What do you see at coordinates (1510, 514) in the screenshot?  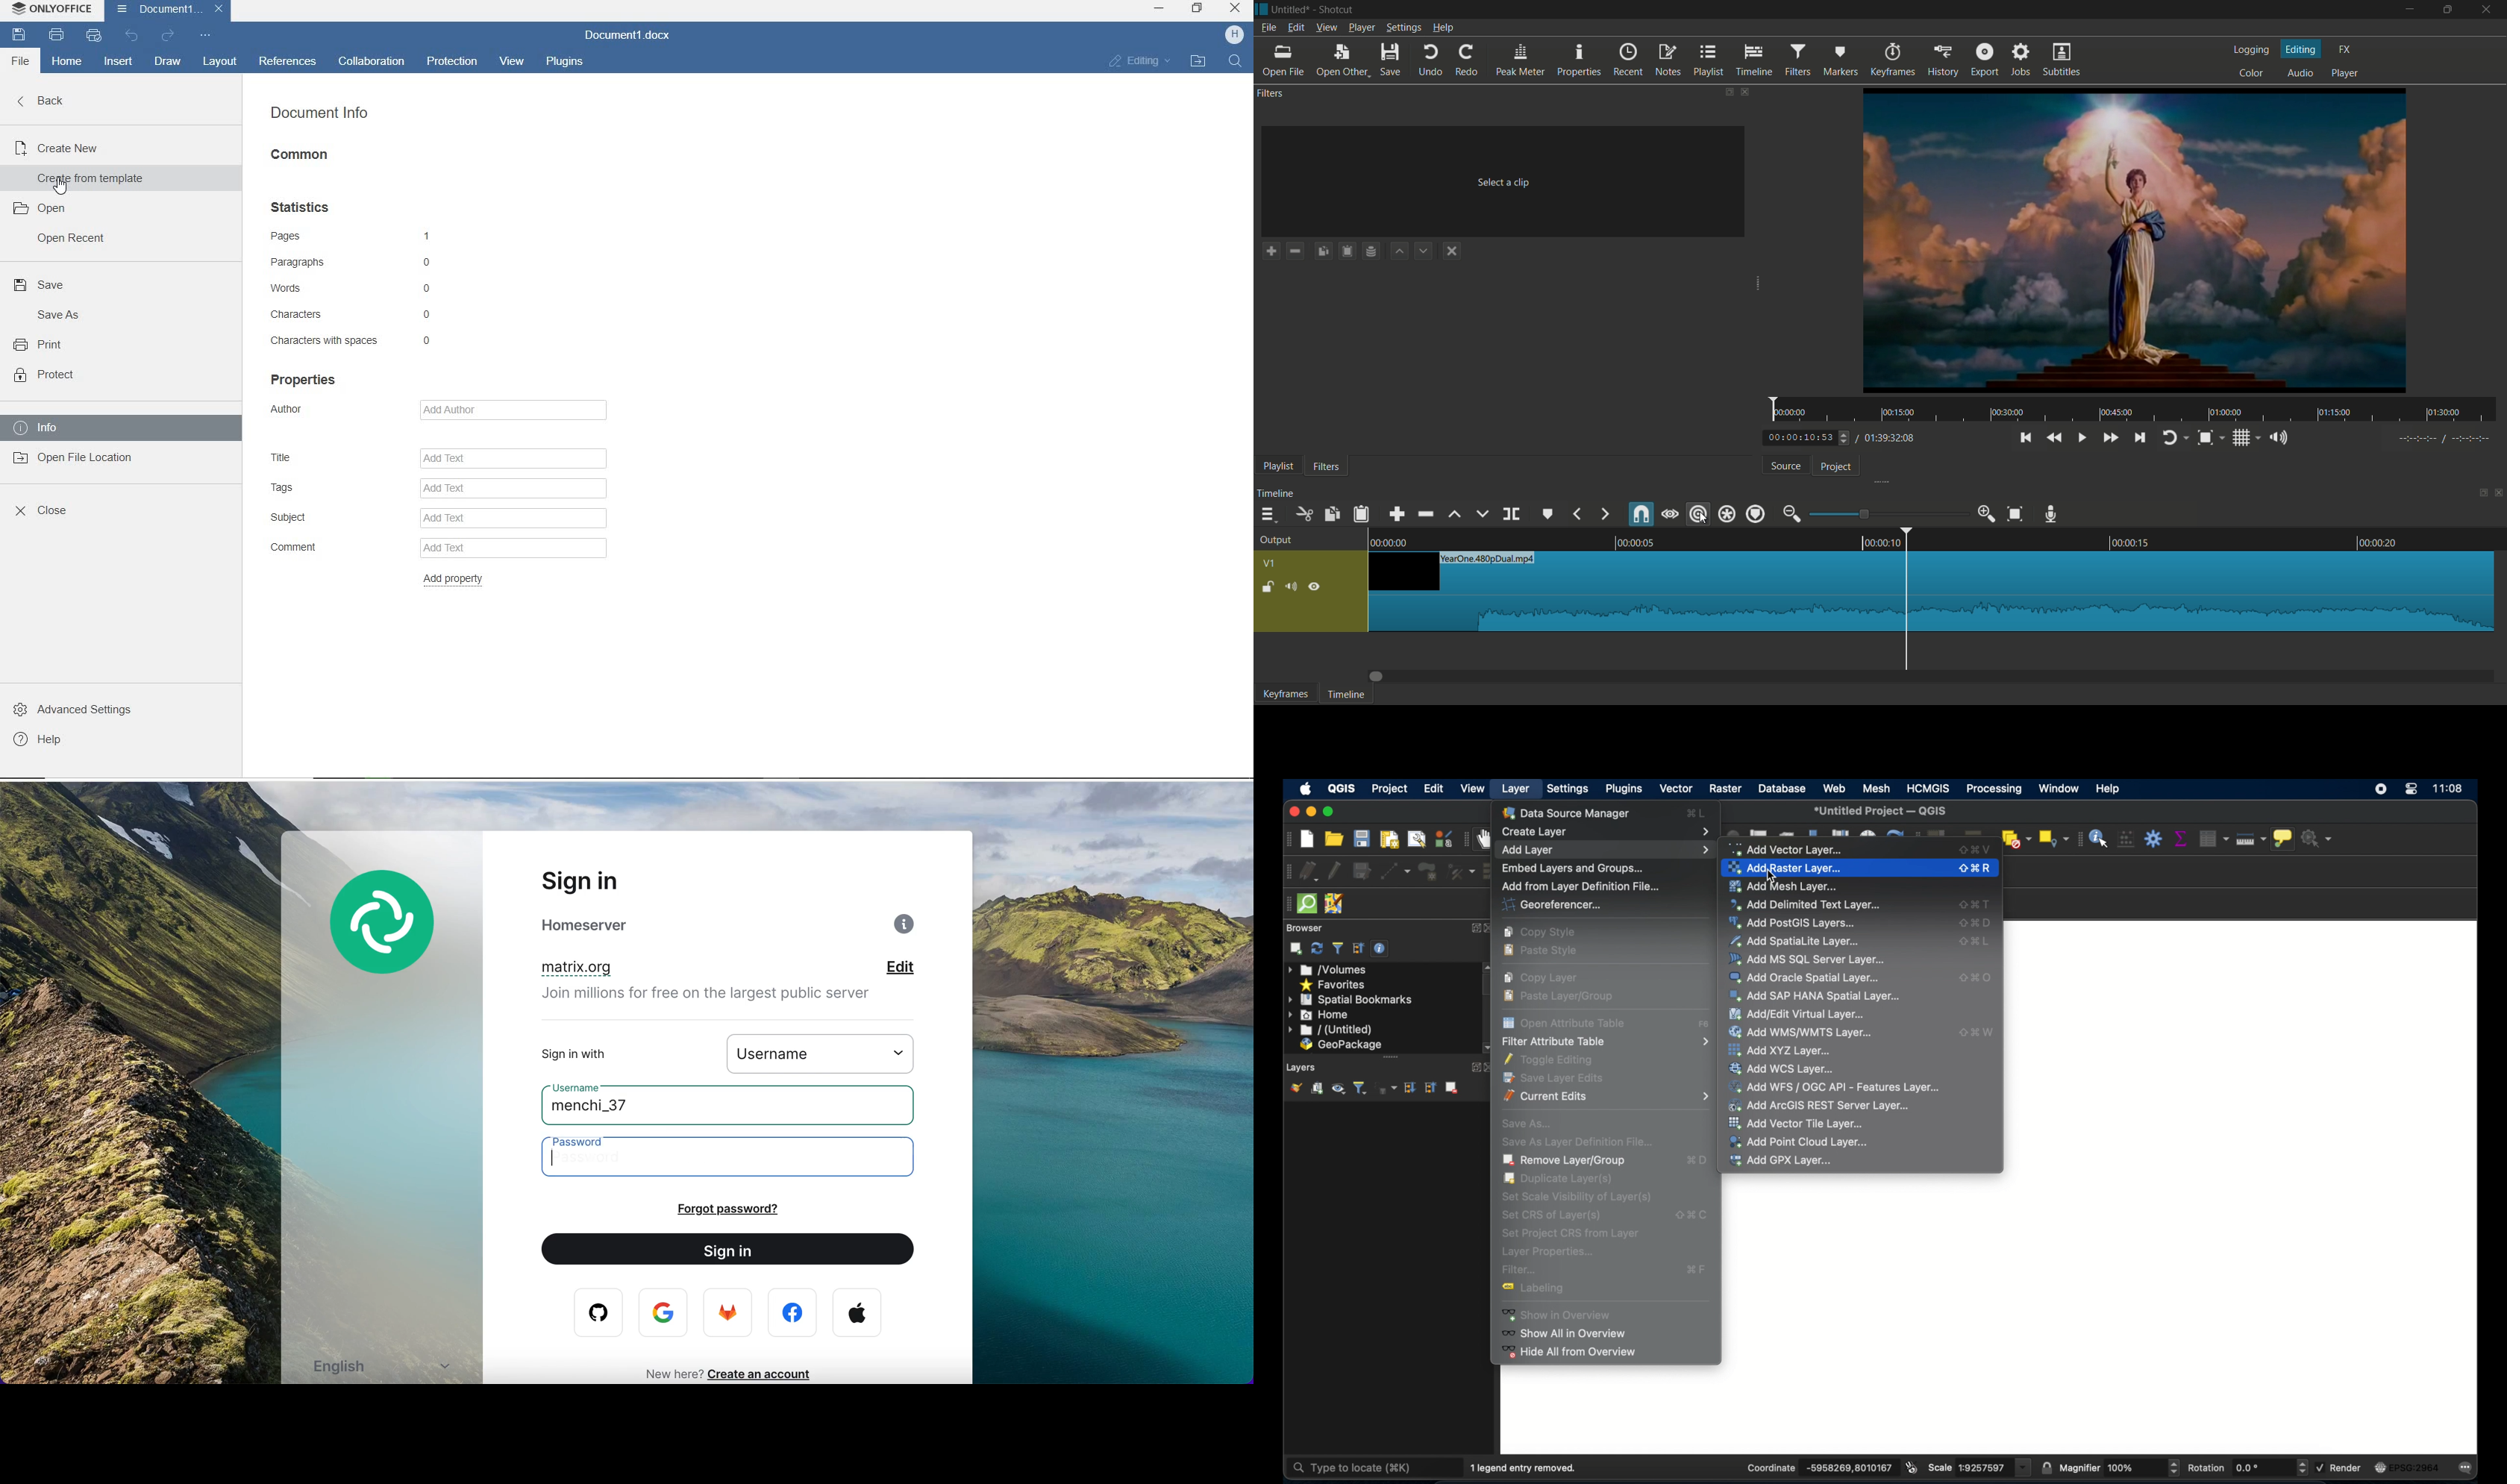 I see `split at playhead` at bounding box center [1510, 514].